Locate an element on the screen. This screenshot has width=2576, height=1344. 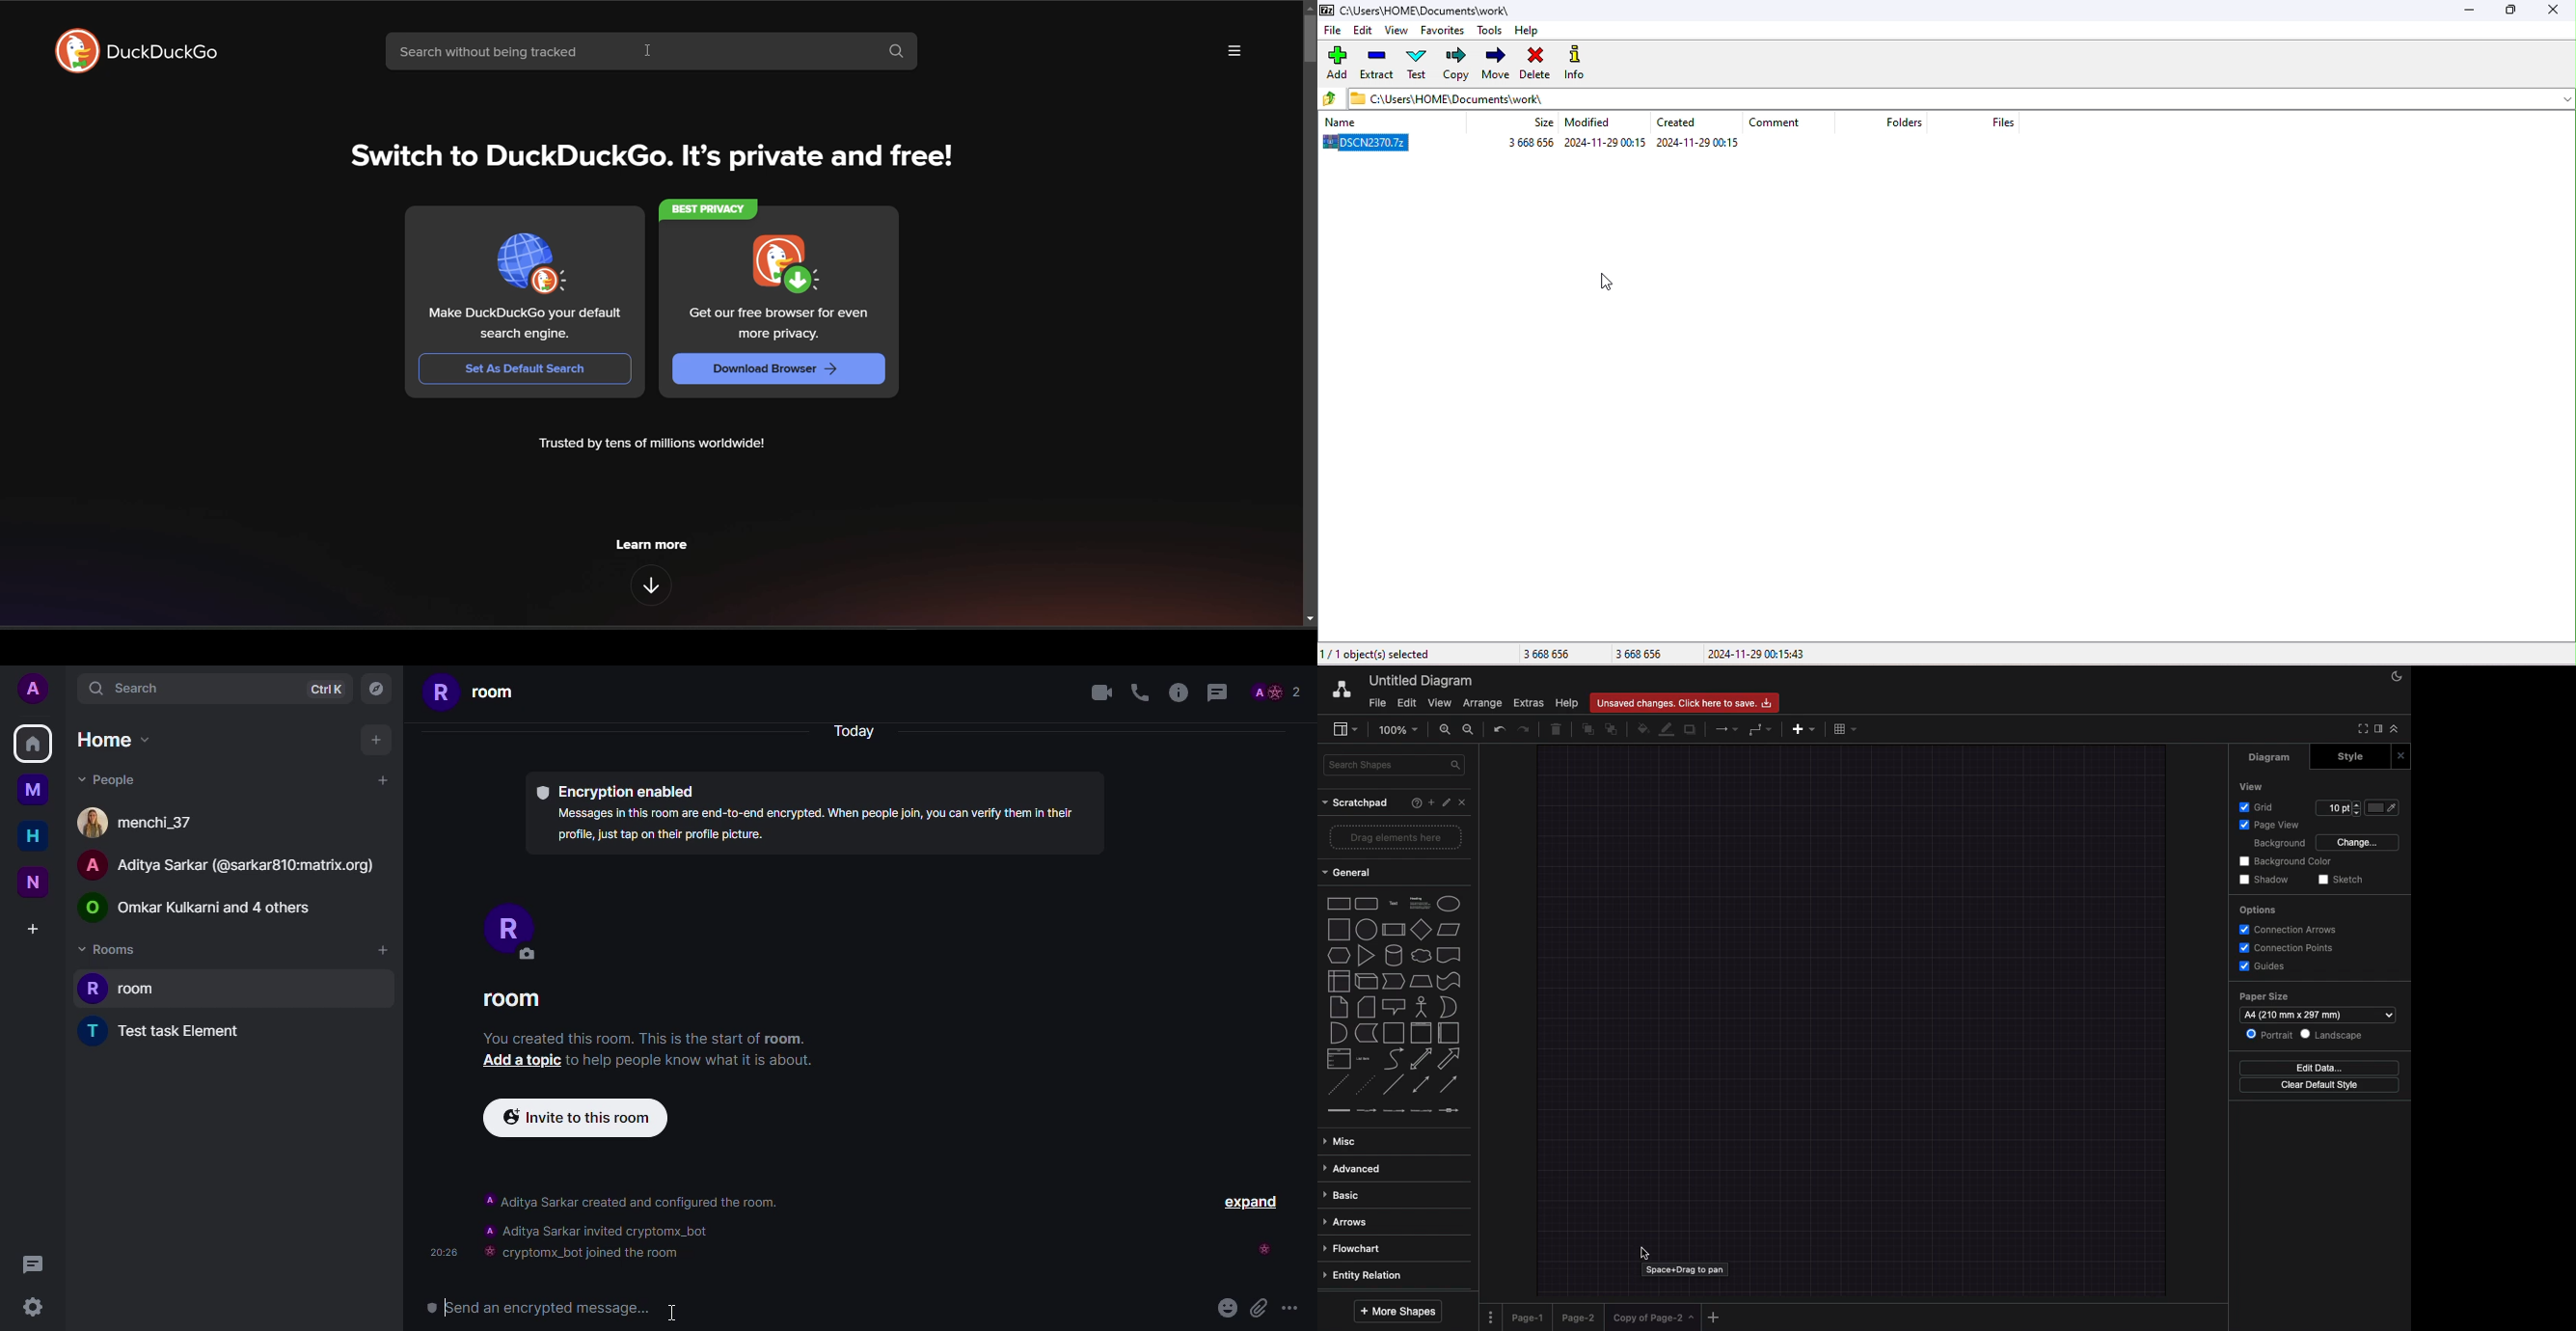
Edit is located at coordinates (1446, 802).